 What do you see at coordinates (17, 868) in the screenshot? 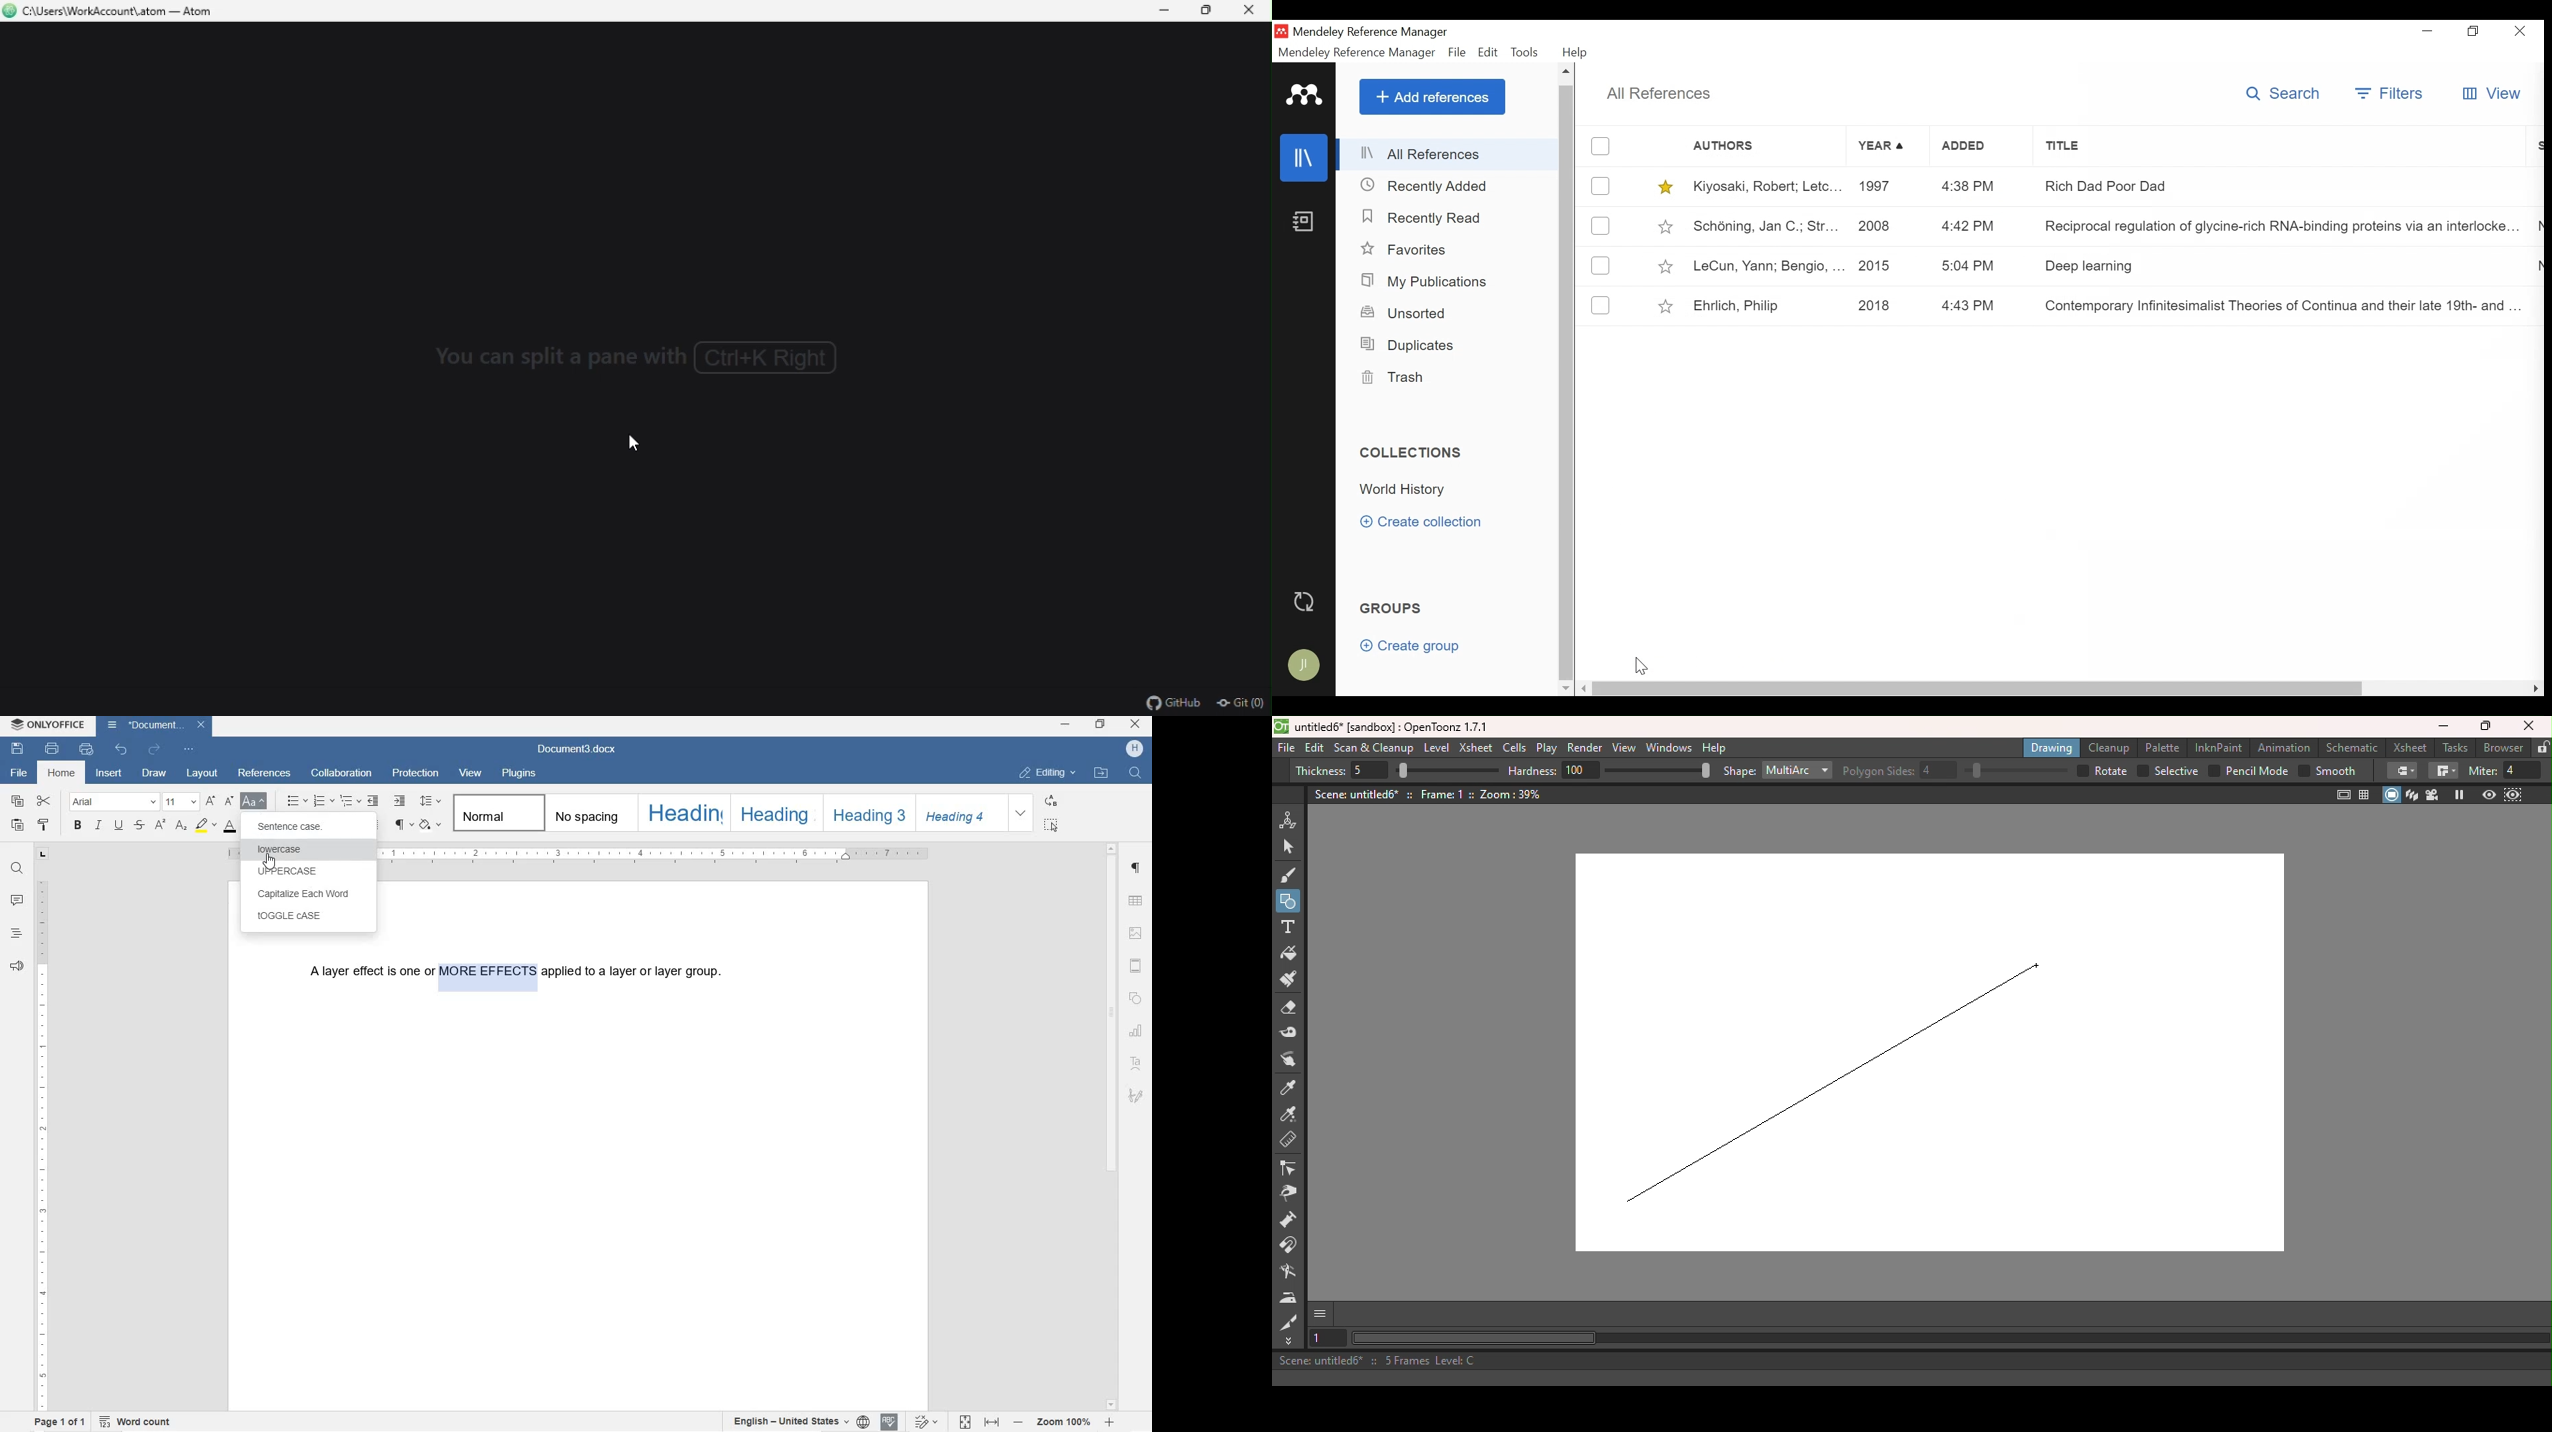
I see `FIND` at bounding box center [17, 868].